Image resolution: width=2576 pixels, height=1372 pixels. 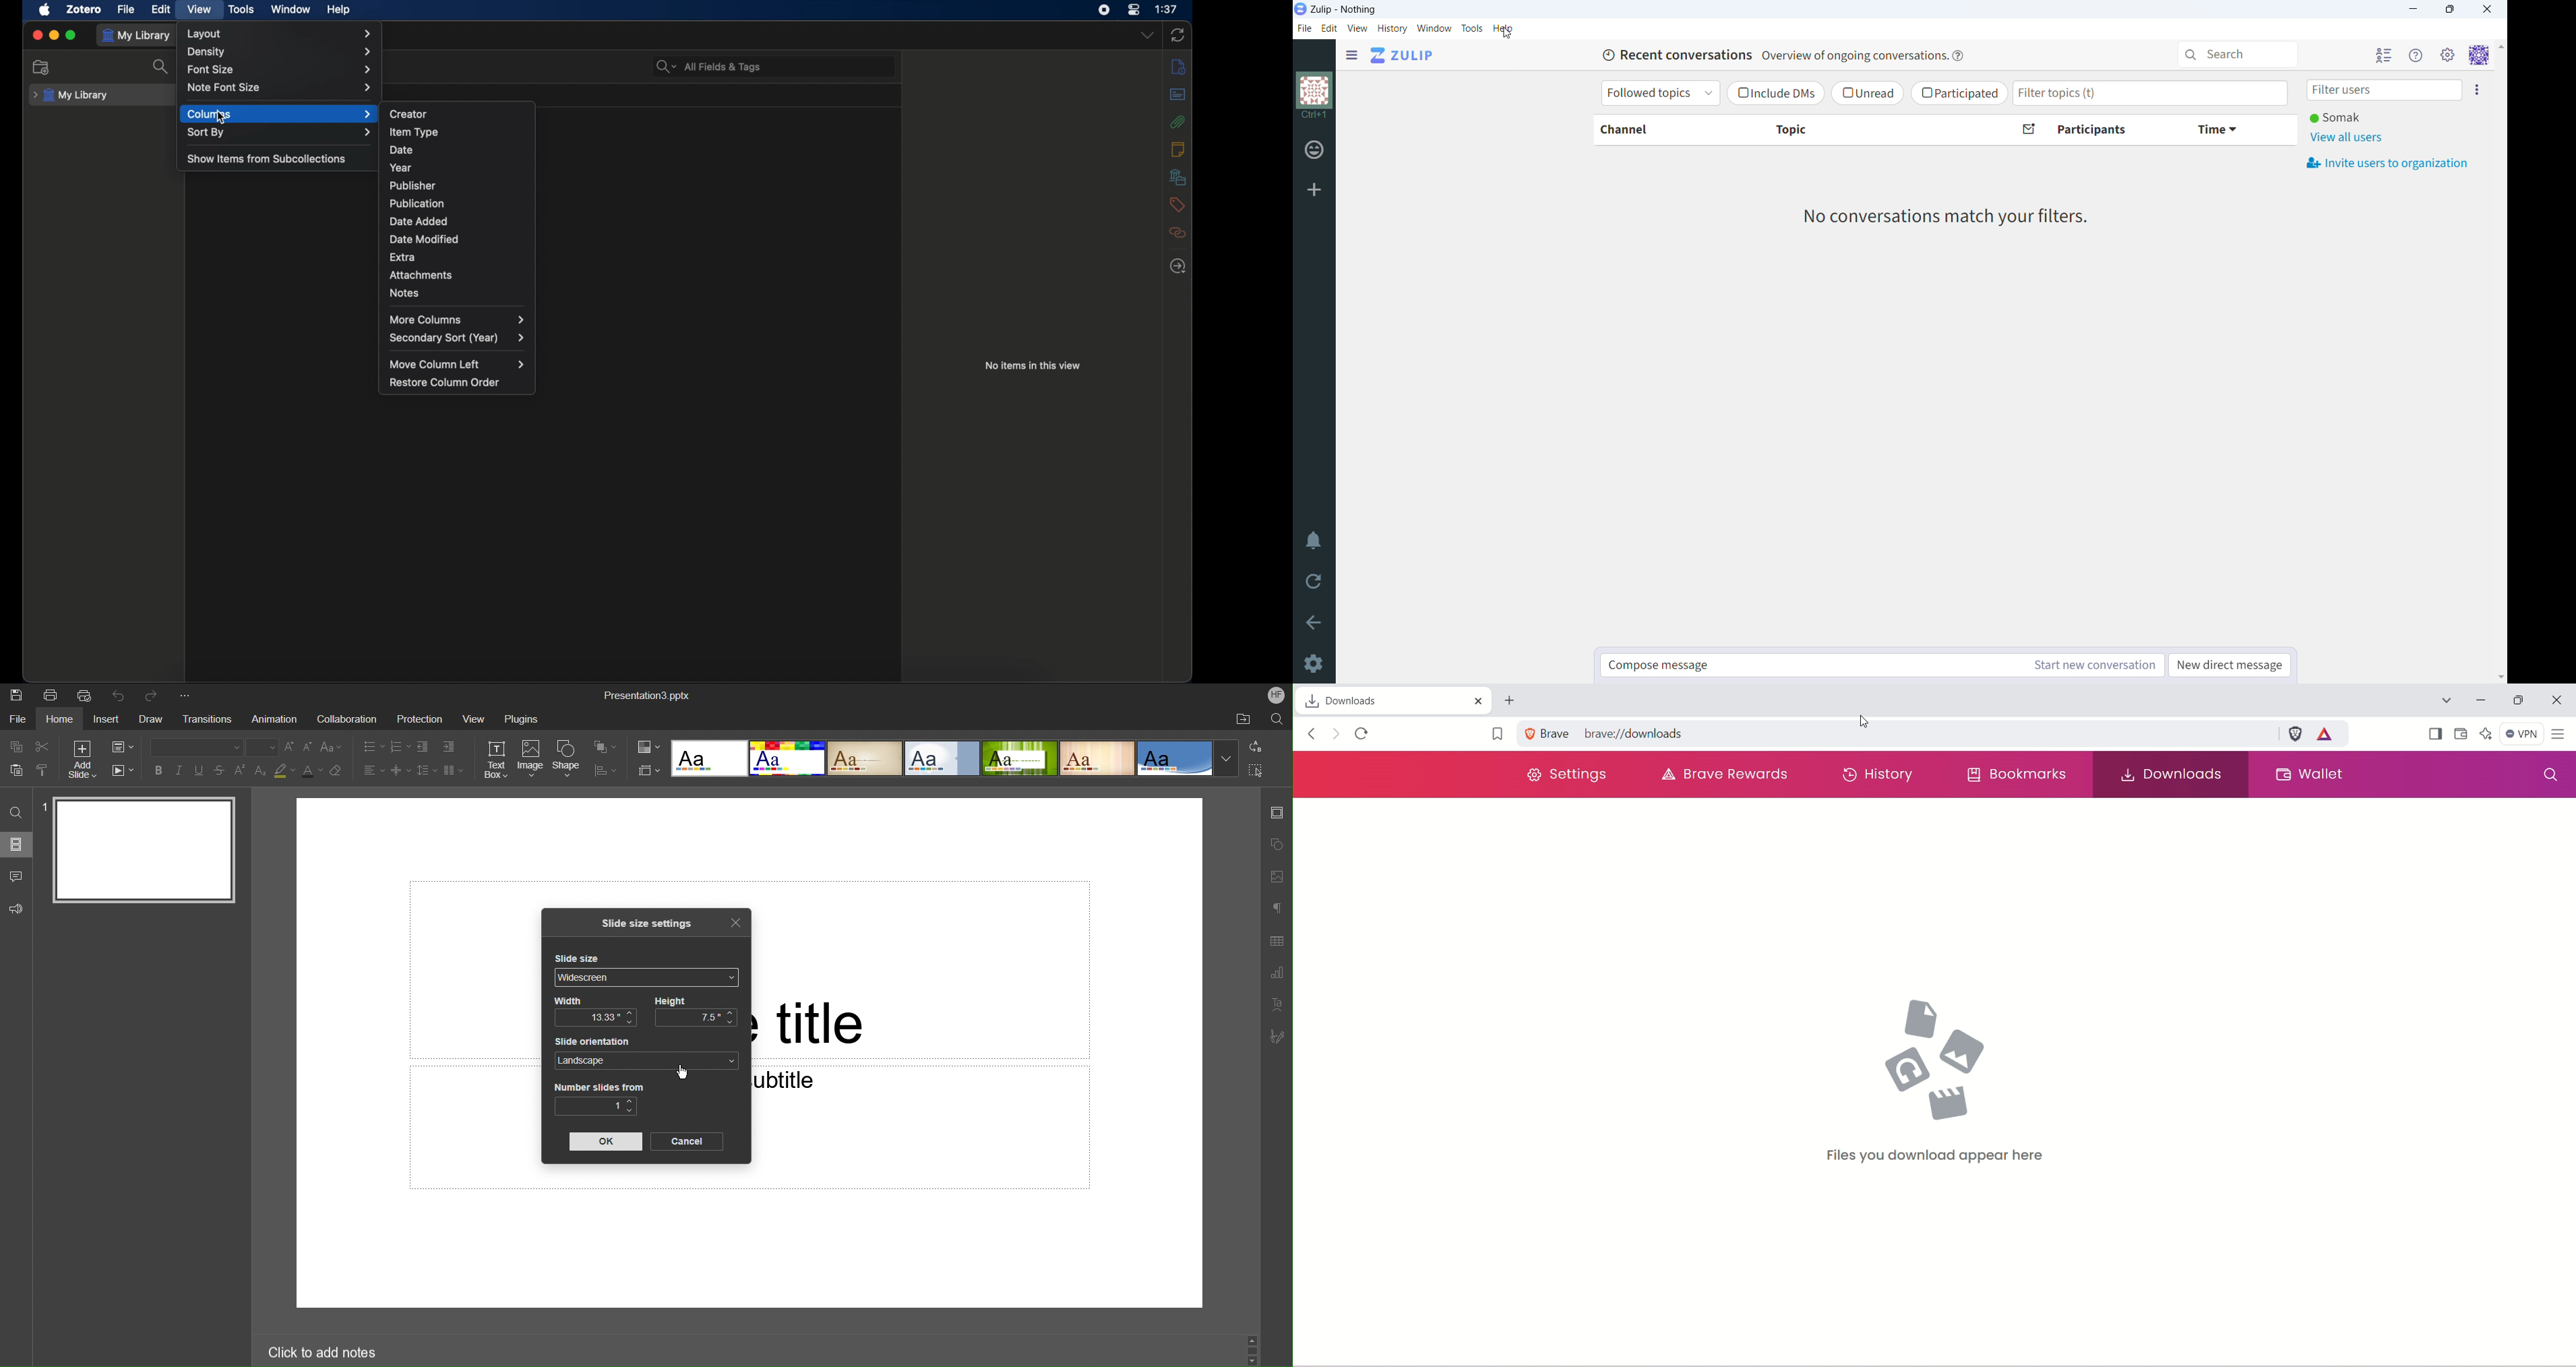 What do you see at coordinates (422, 275) in the screenshot?
I see `attachments` at bounding box center [422, 275].